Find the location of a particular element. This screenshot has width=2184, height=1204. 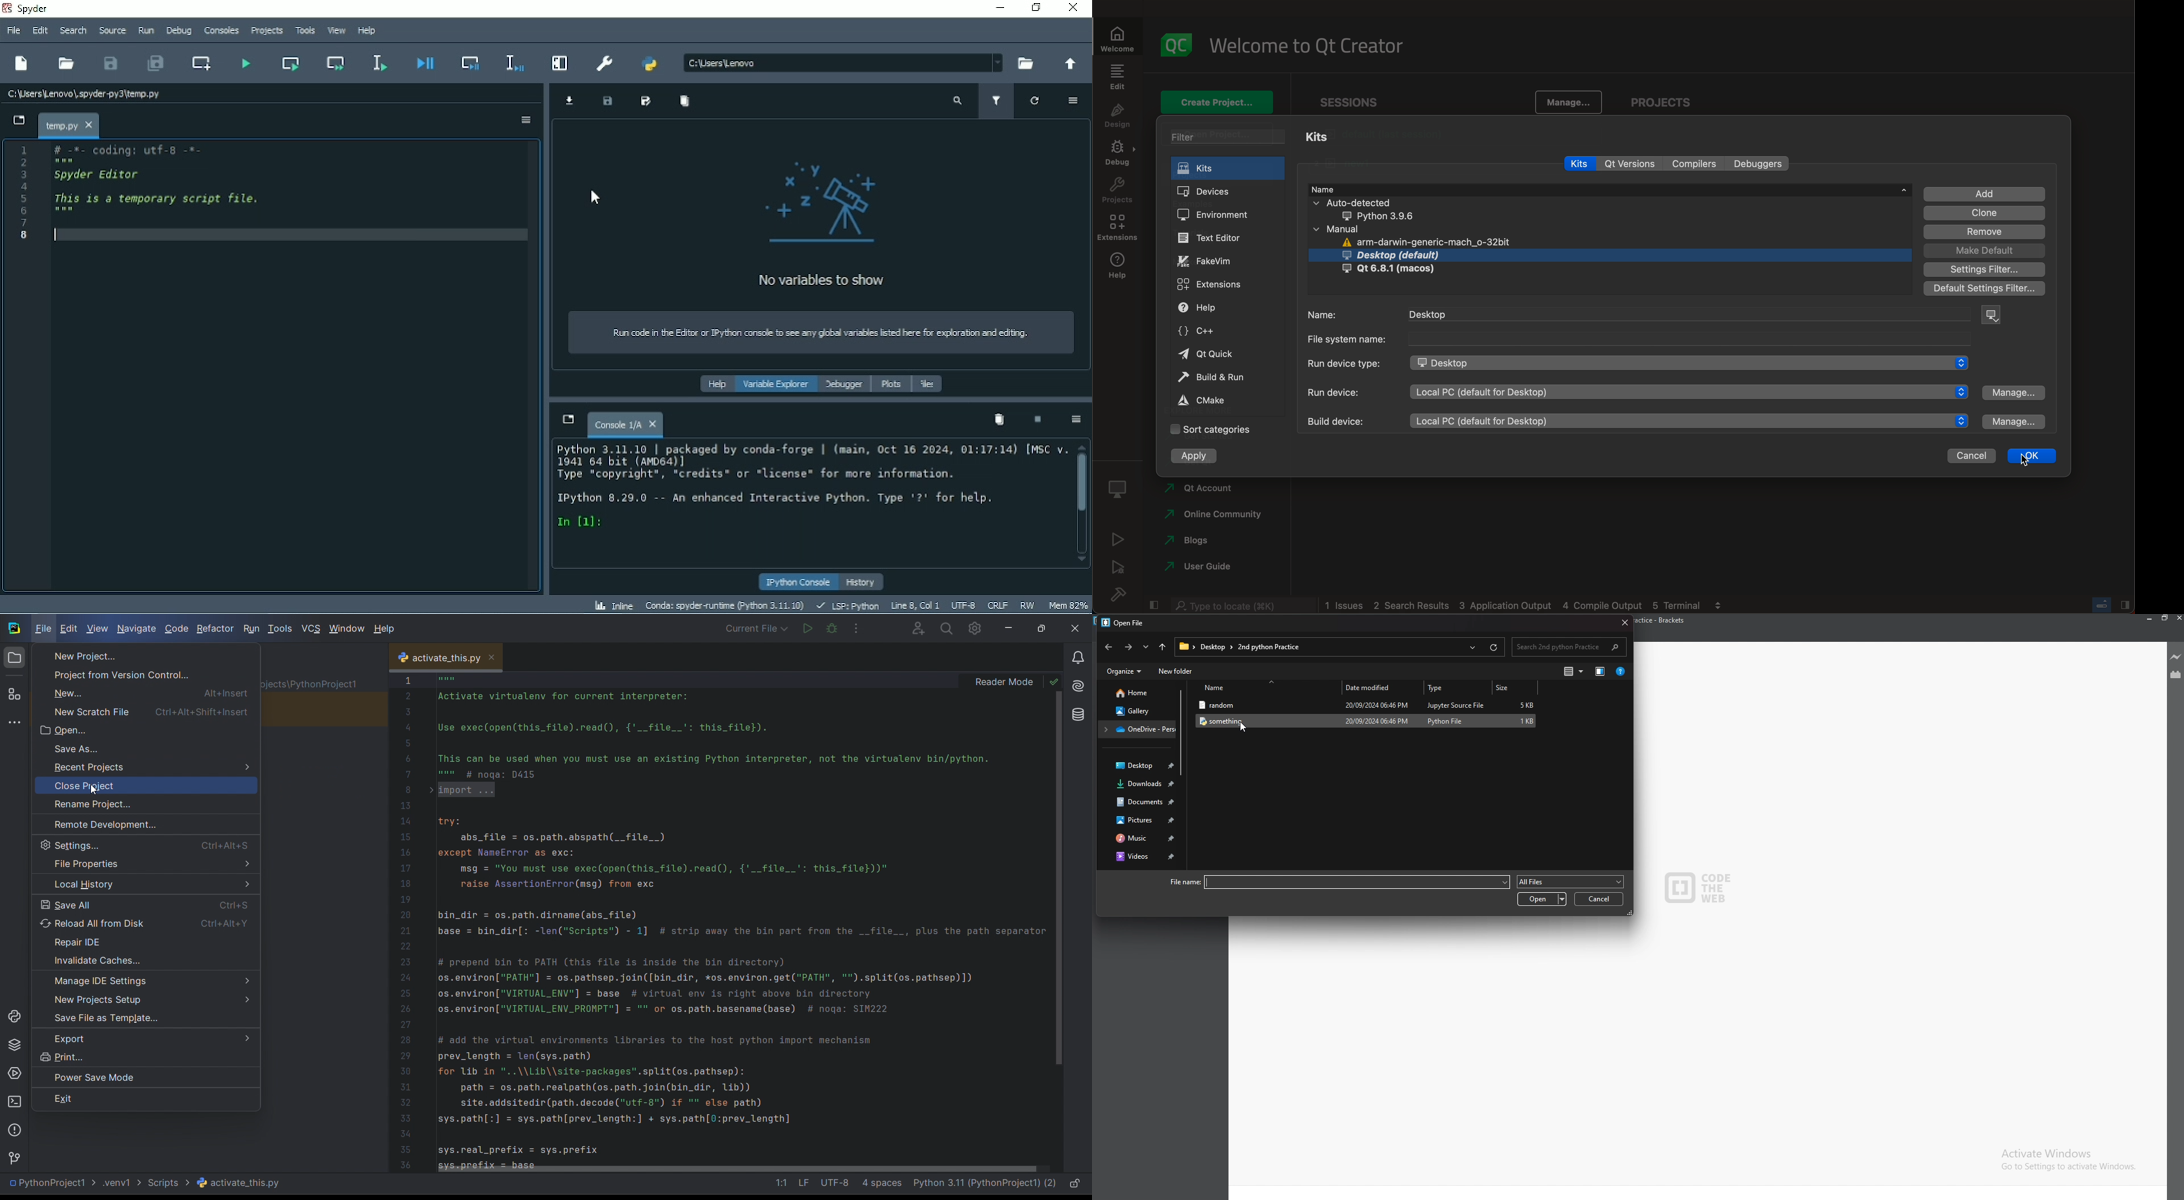

manage is located at coordinates (2017, 392).